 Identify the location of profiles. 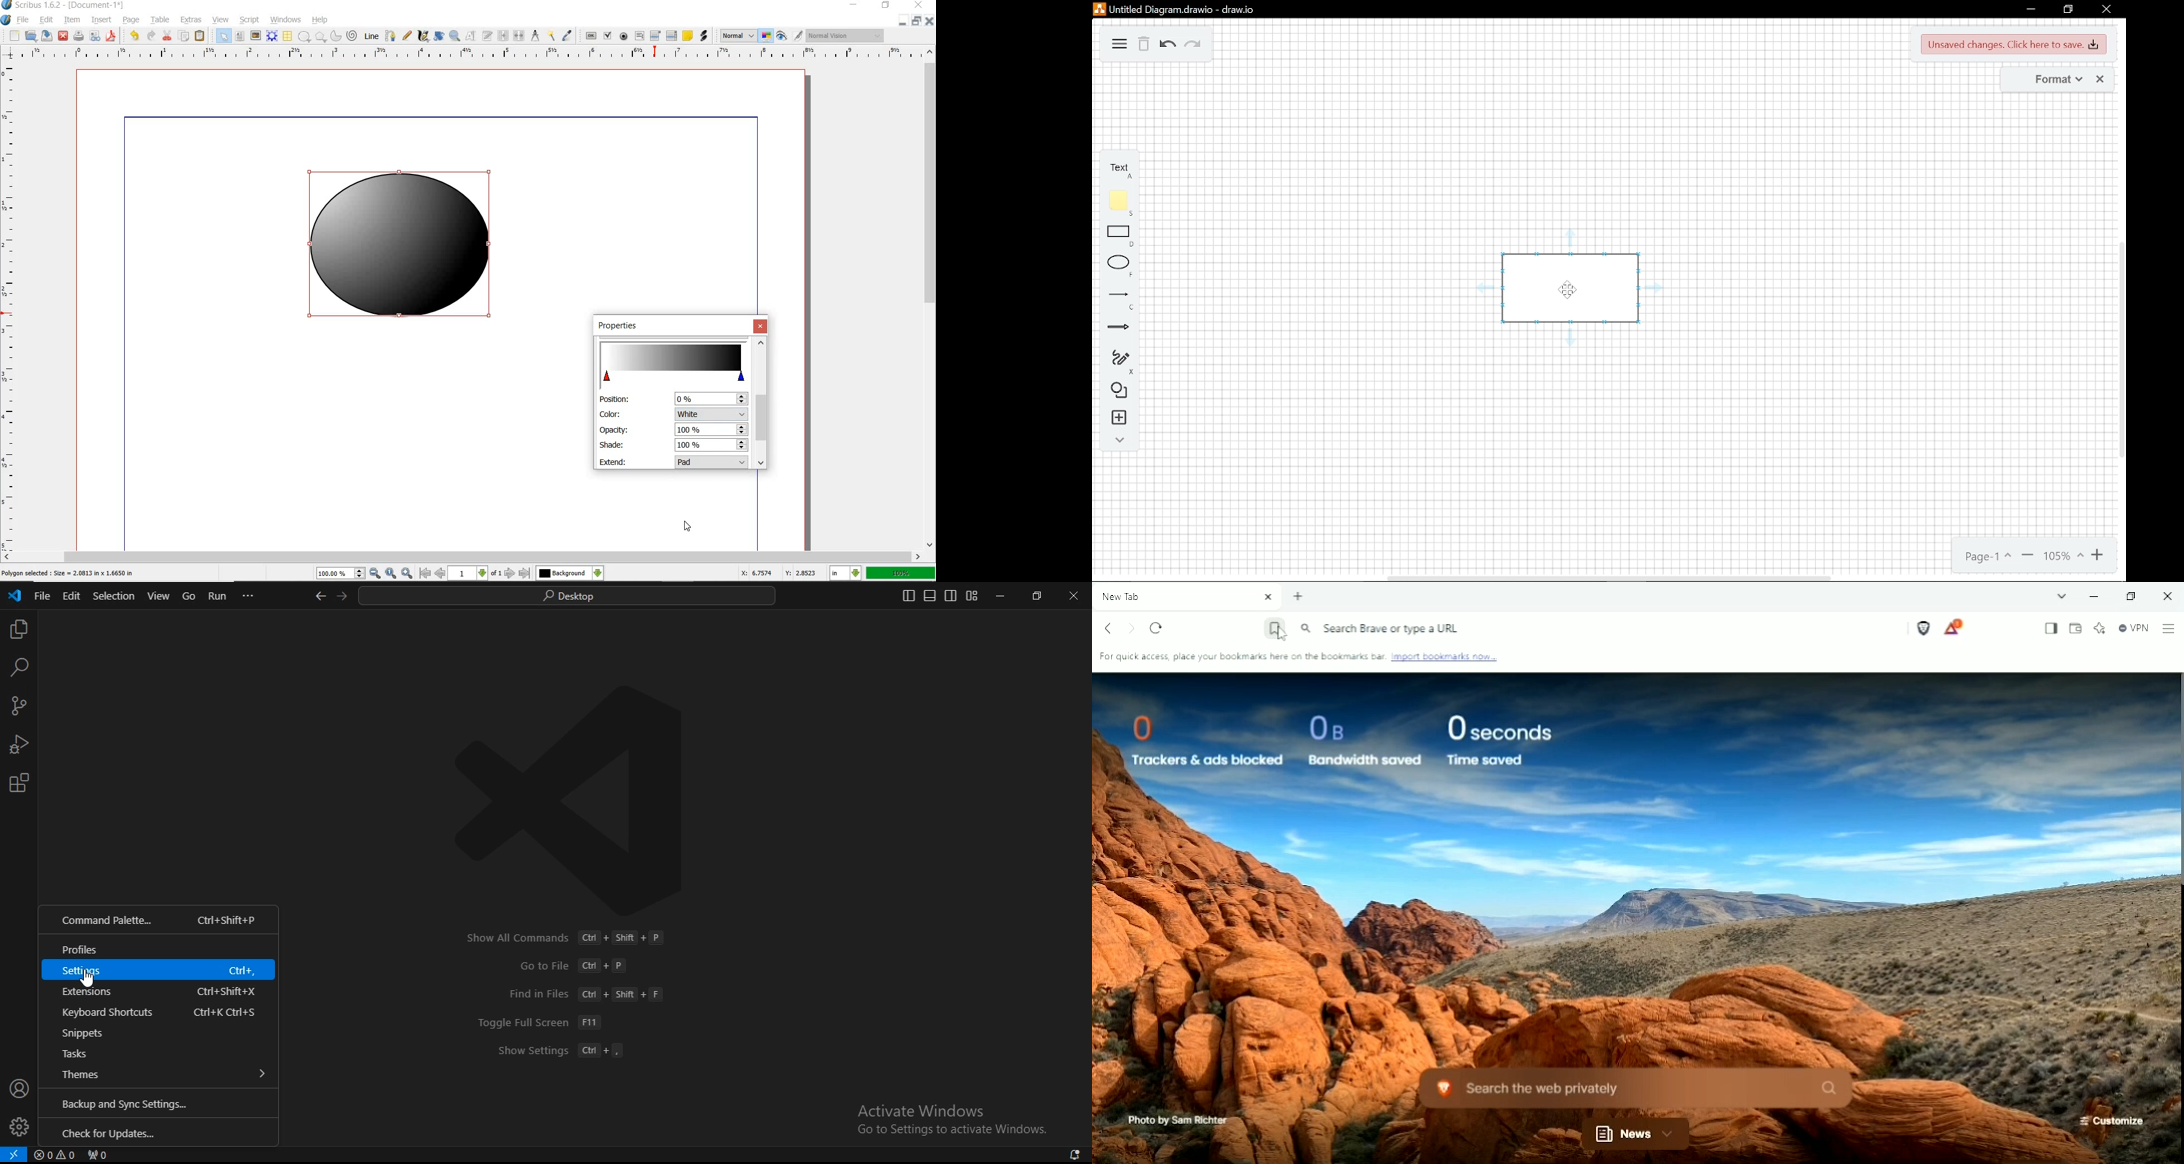
(159, 947).